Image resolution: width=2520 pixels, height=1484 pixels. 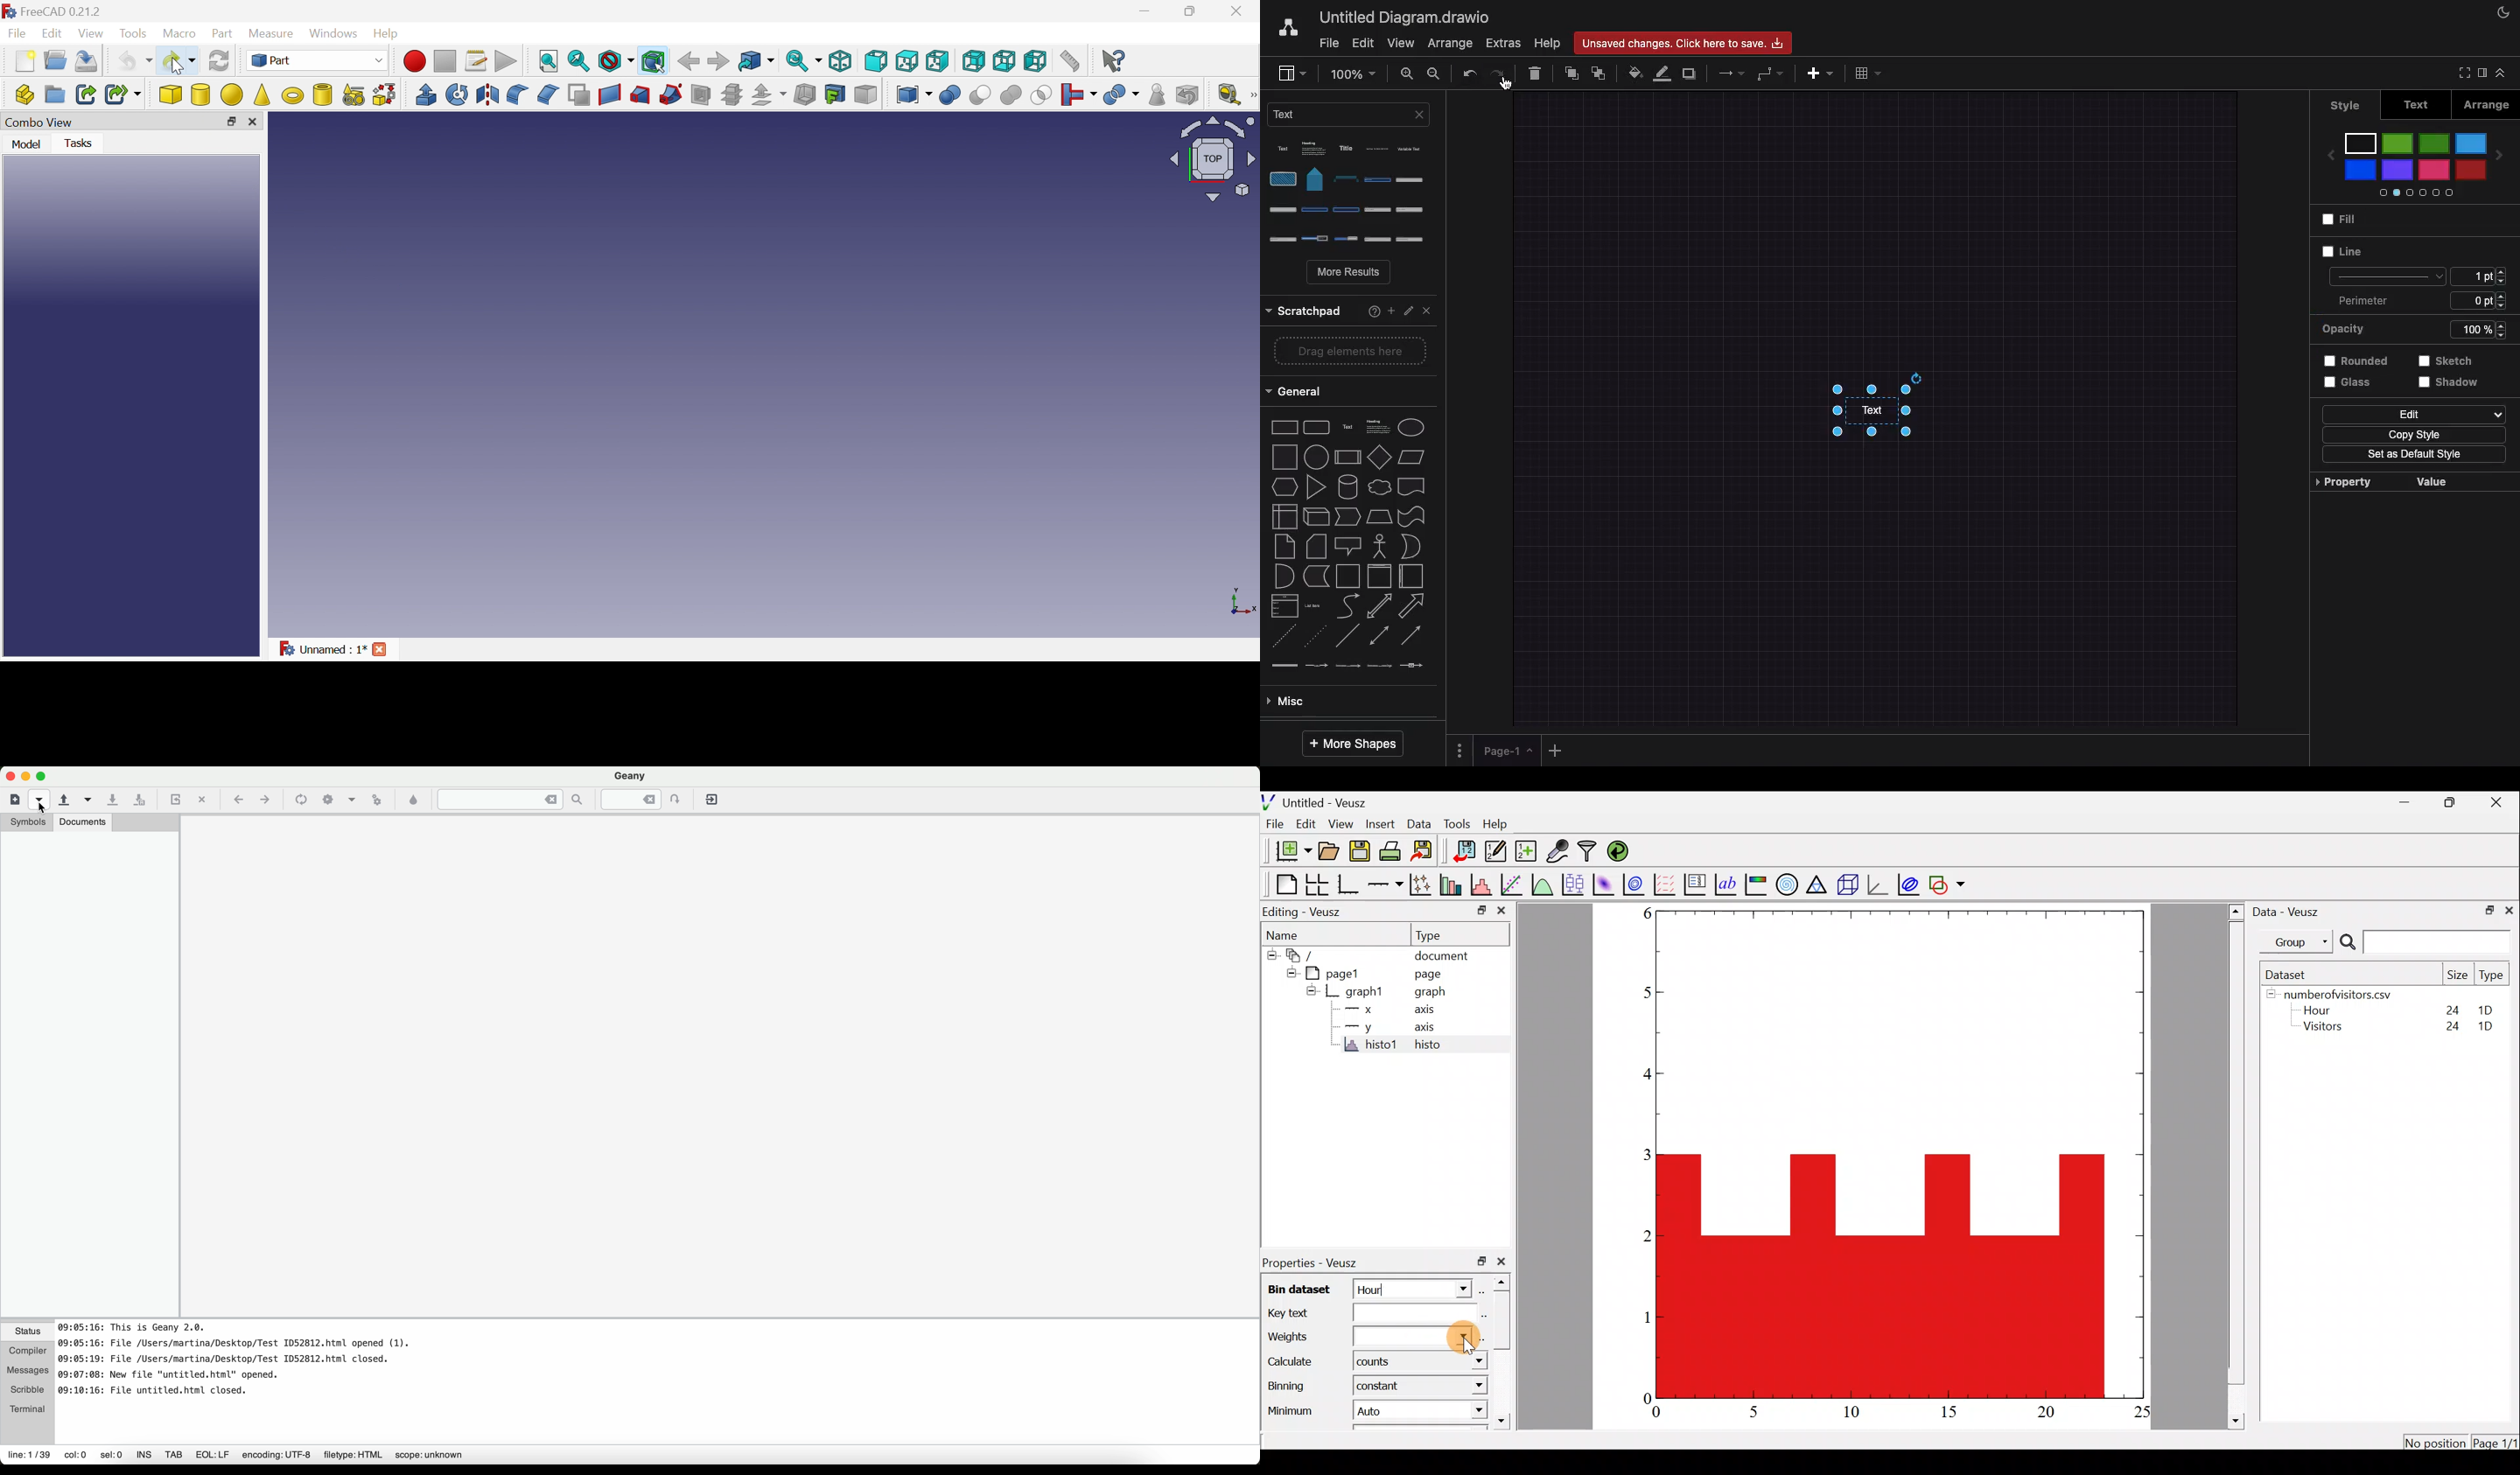 I want to click on Measure distance, so click(x=1071, y=61).